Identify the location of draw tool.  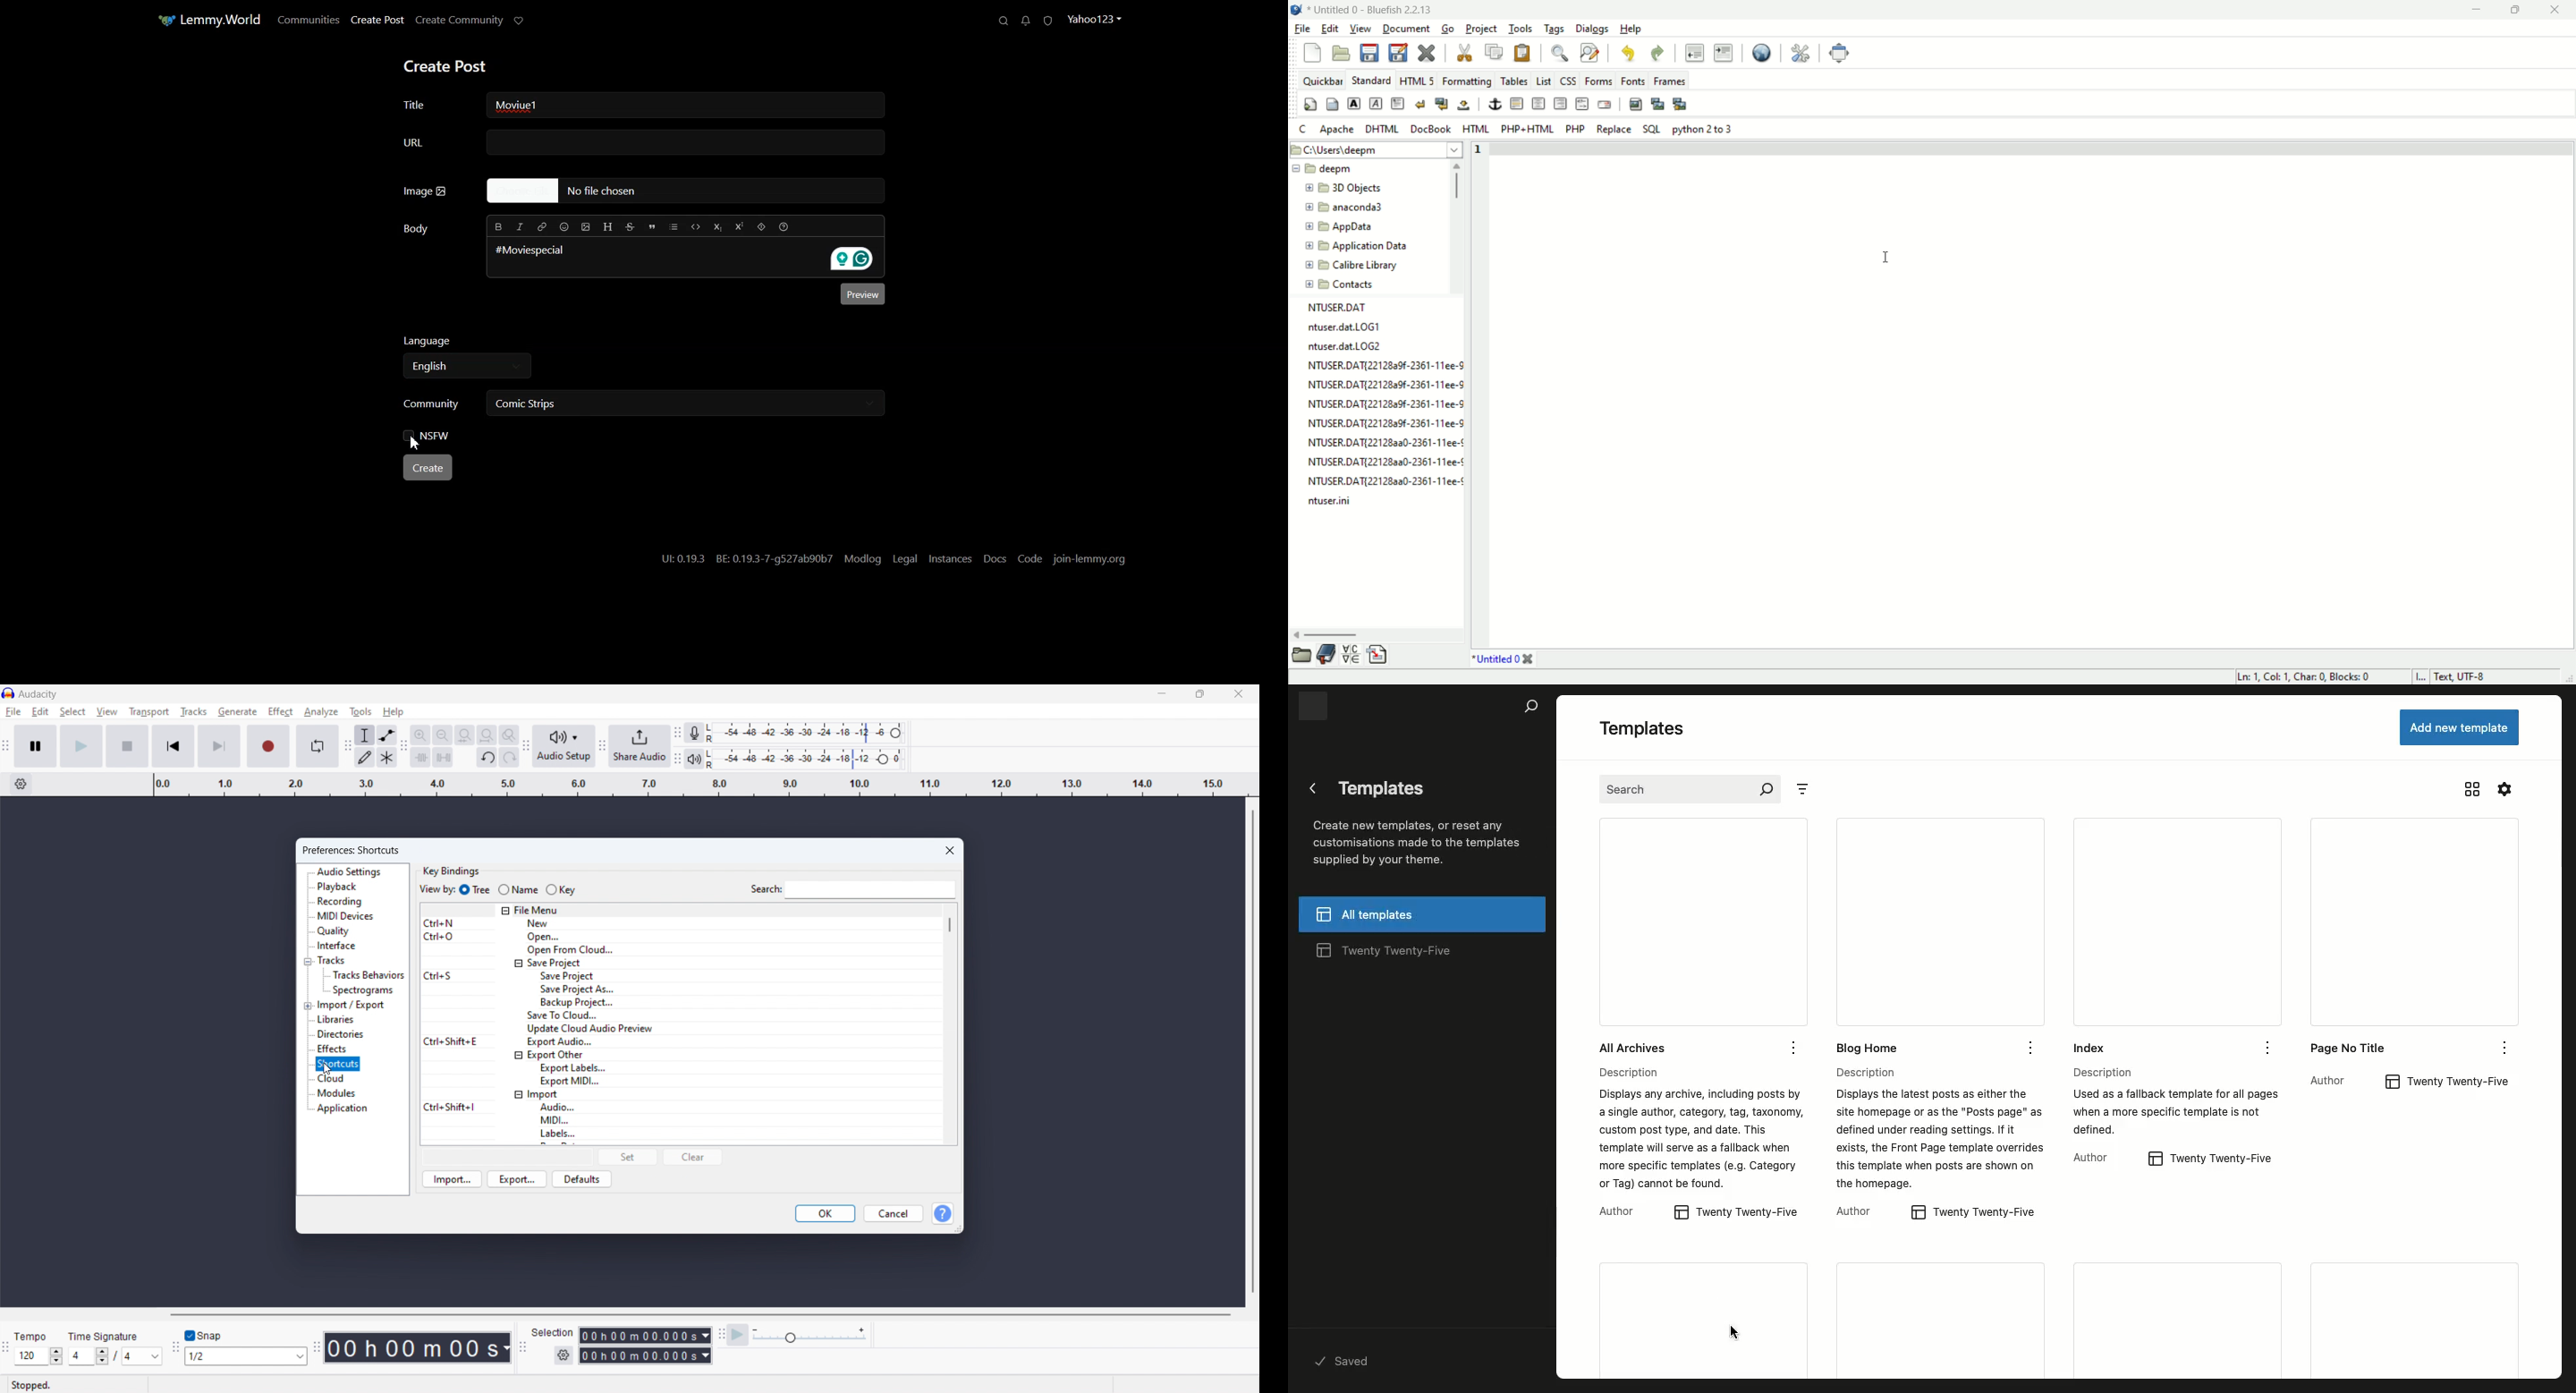
(365, 757).